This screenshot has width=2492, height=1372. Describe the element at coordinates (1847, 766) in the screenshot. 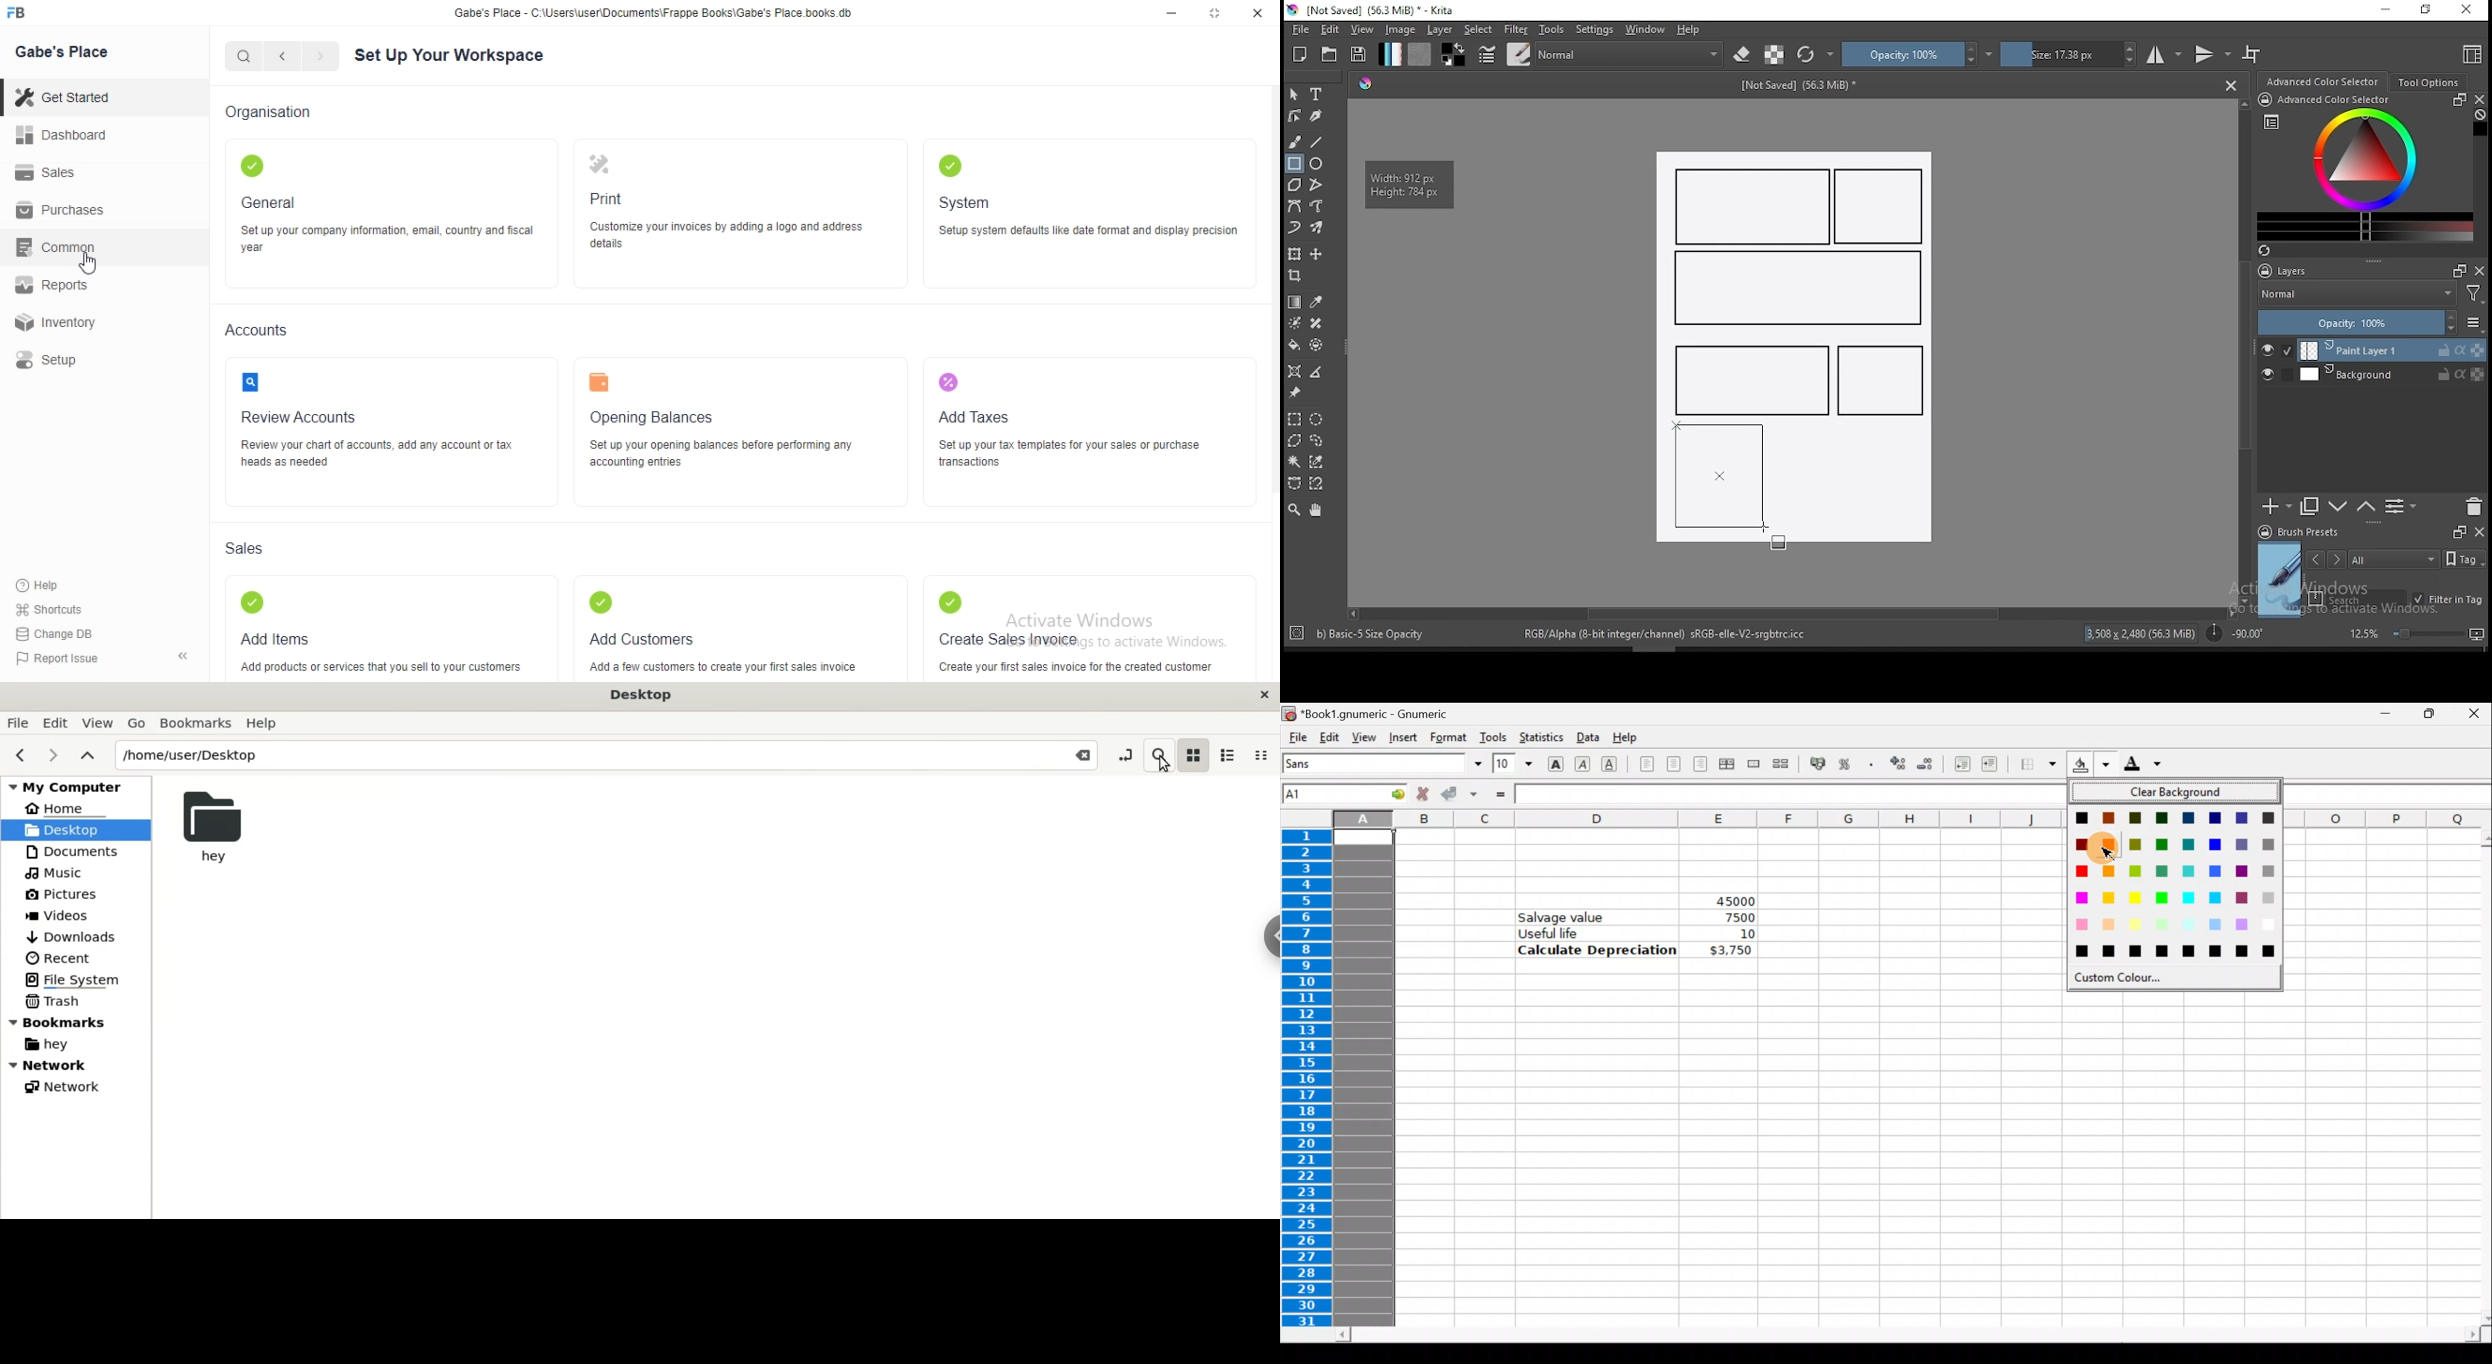

I see `Format the selection as percentage` at that location.